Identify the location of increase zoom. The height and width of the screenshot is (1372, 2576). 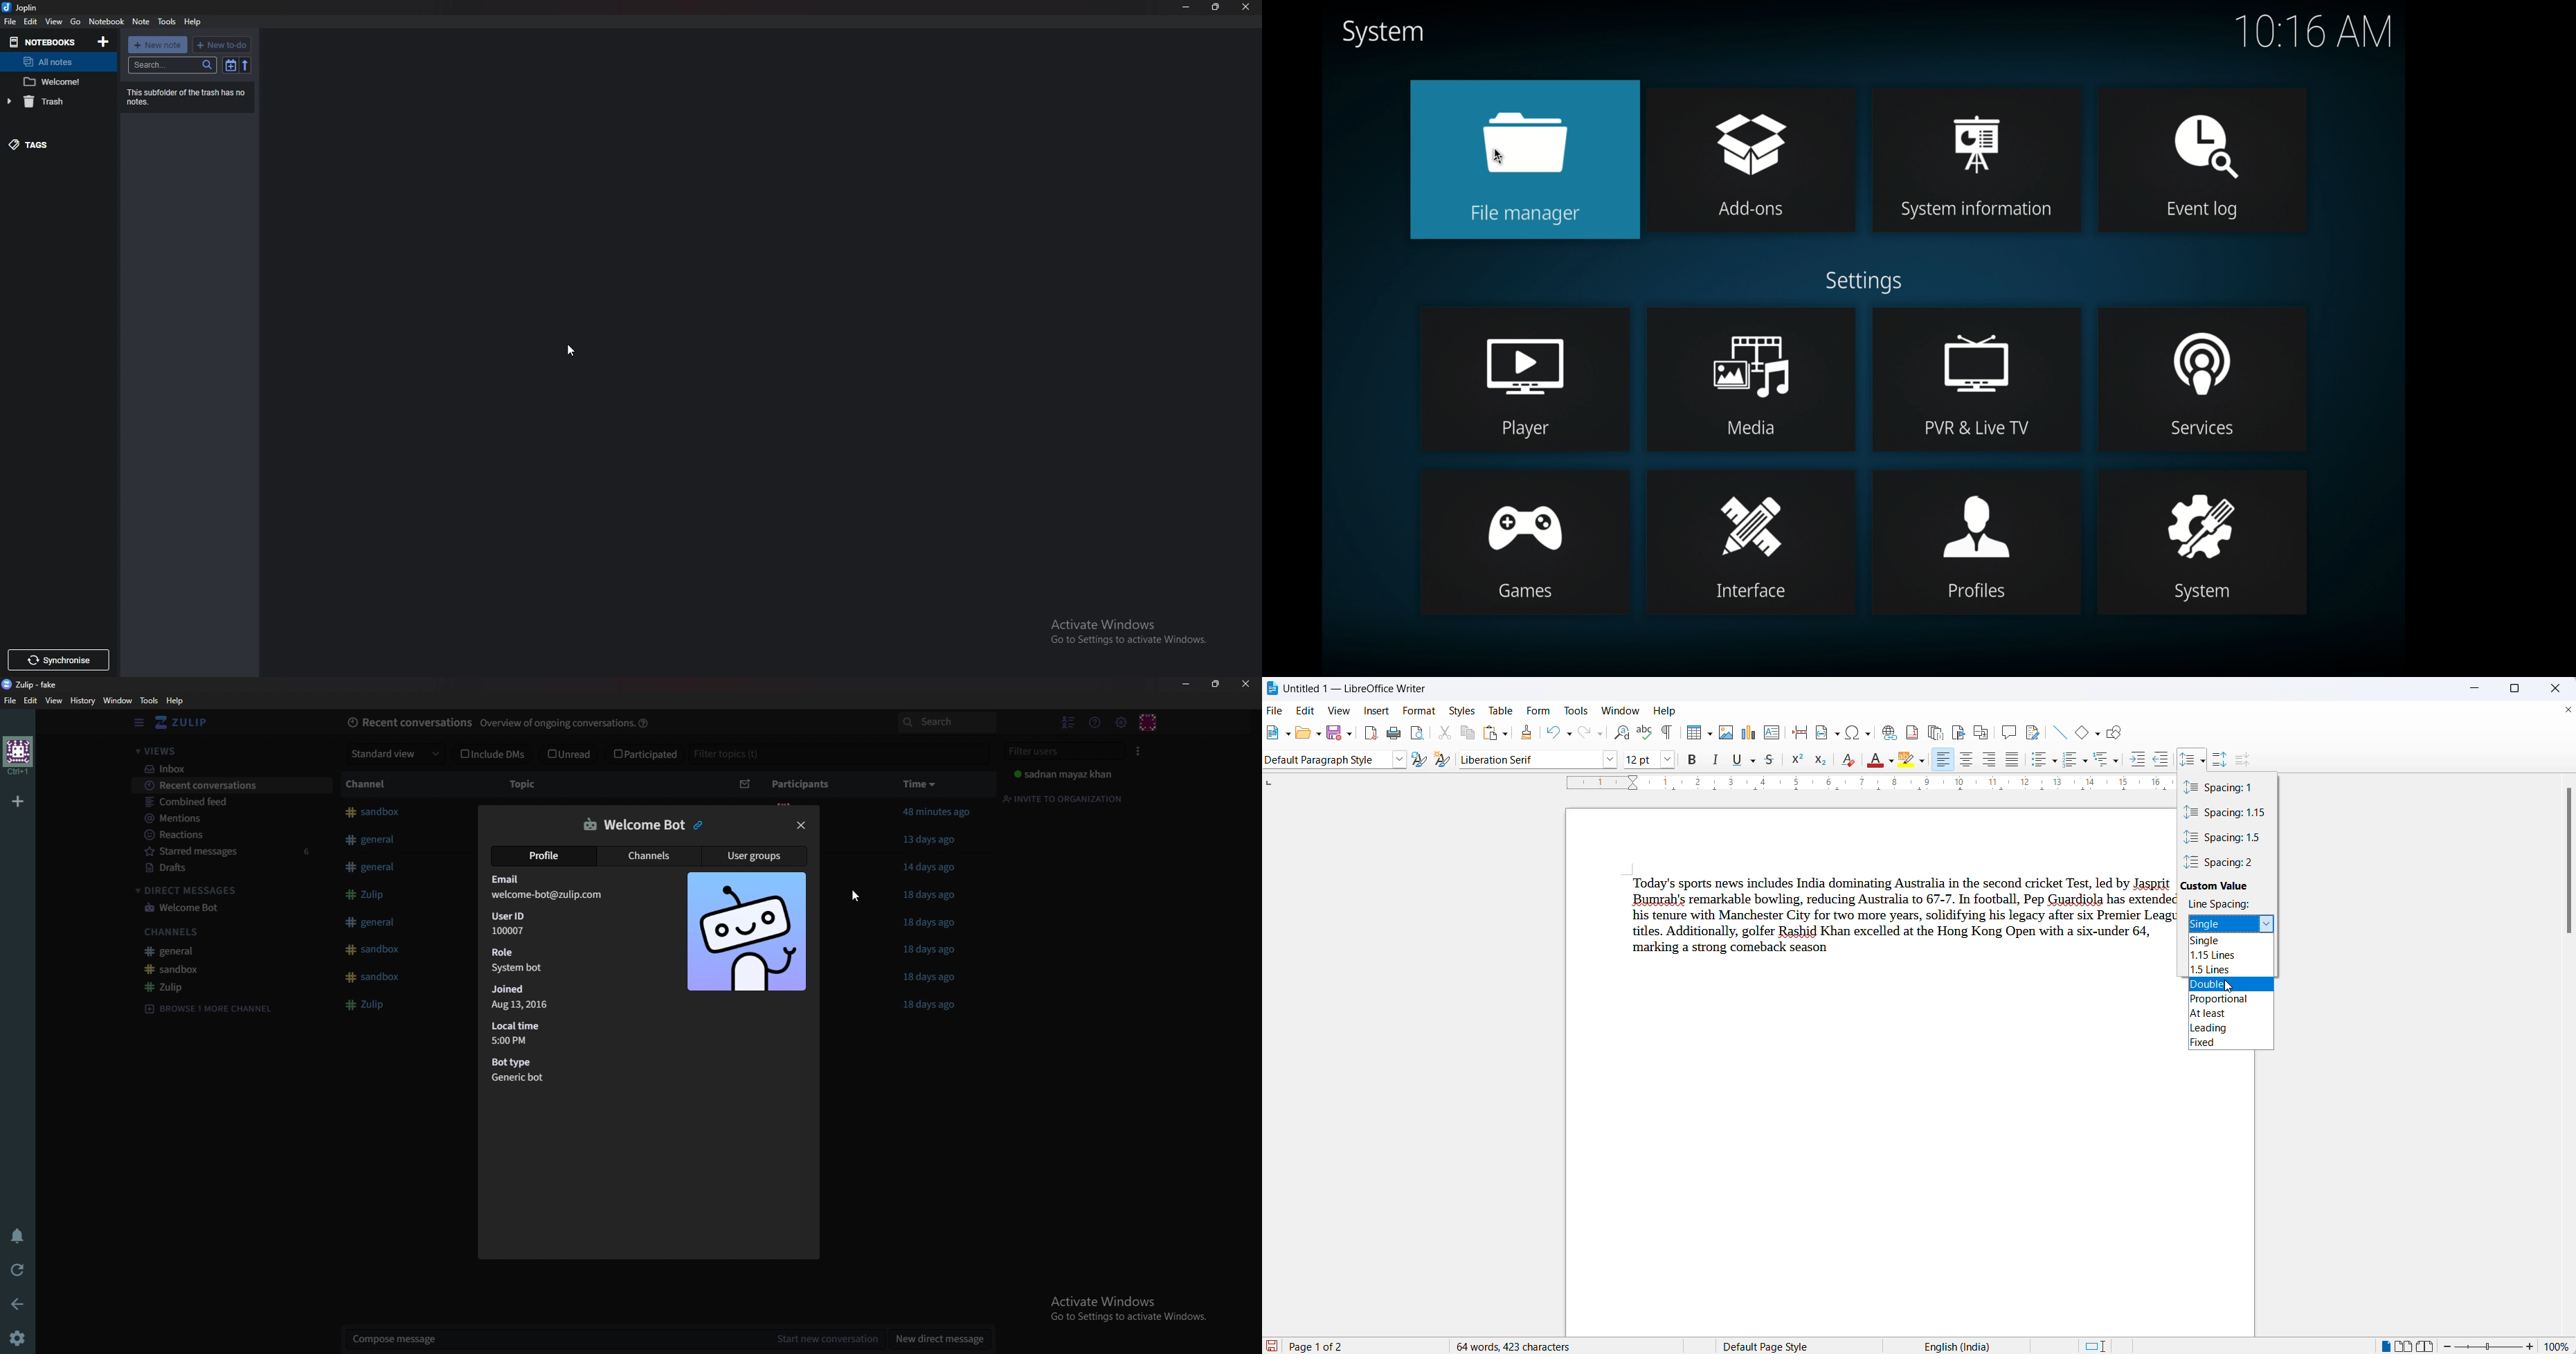
(2530, 1345).